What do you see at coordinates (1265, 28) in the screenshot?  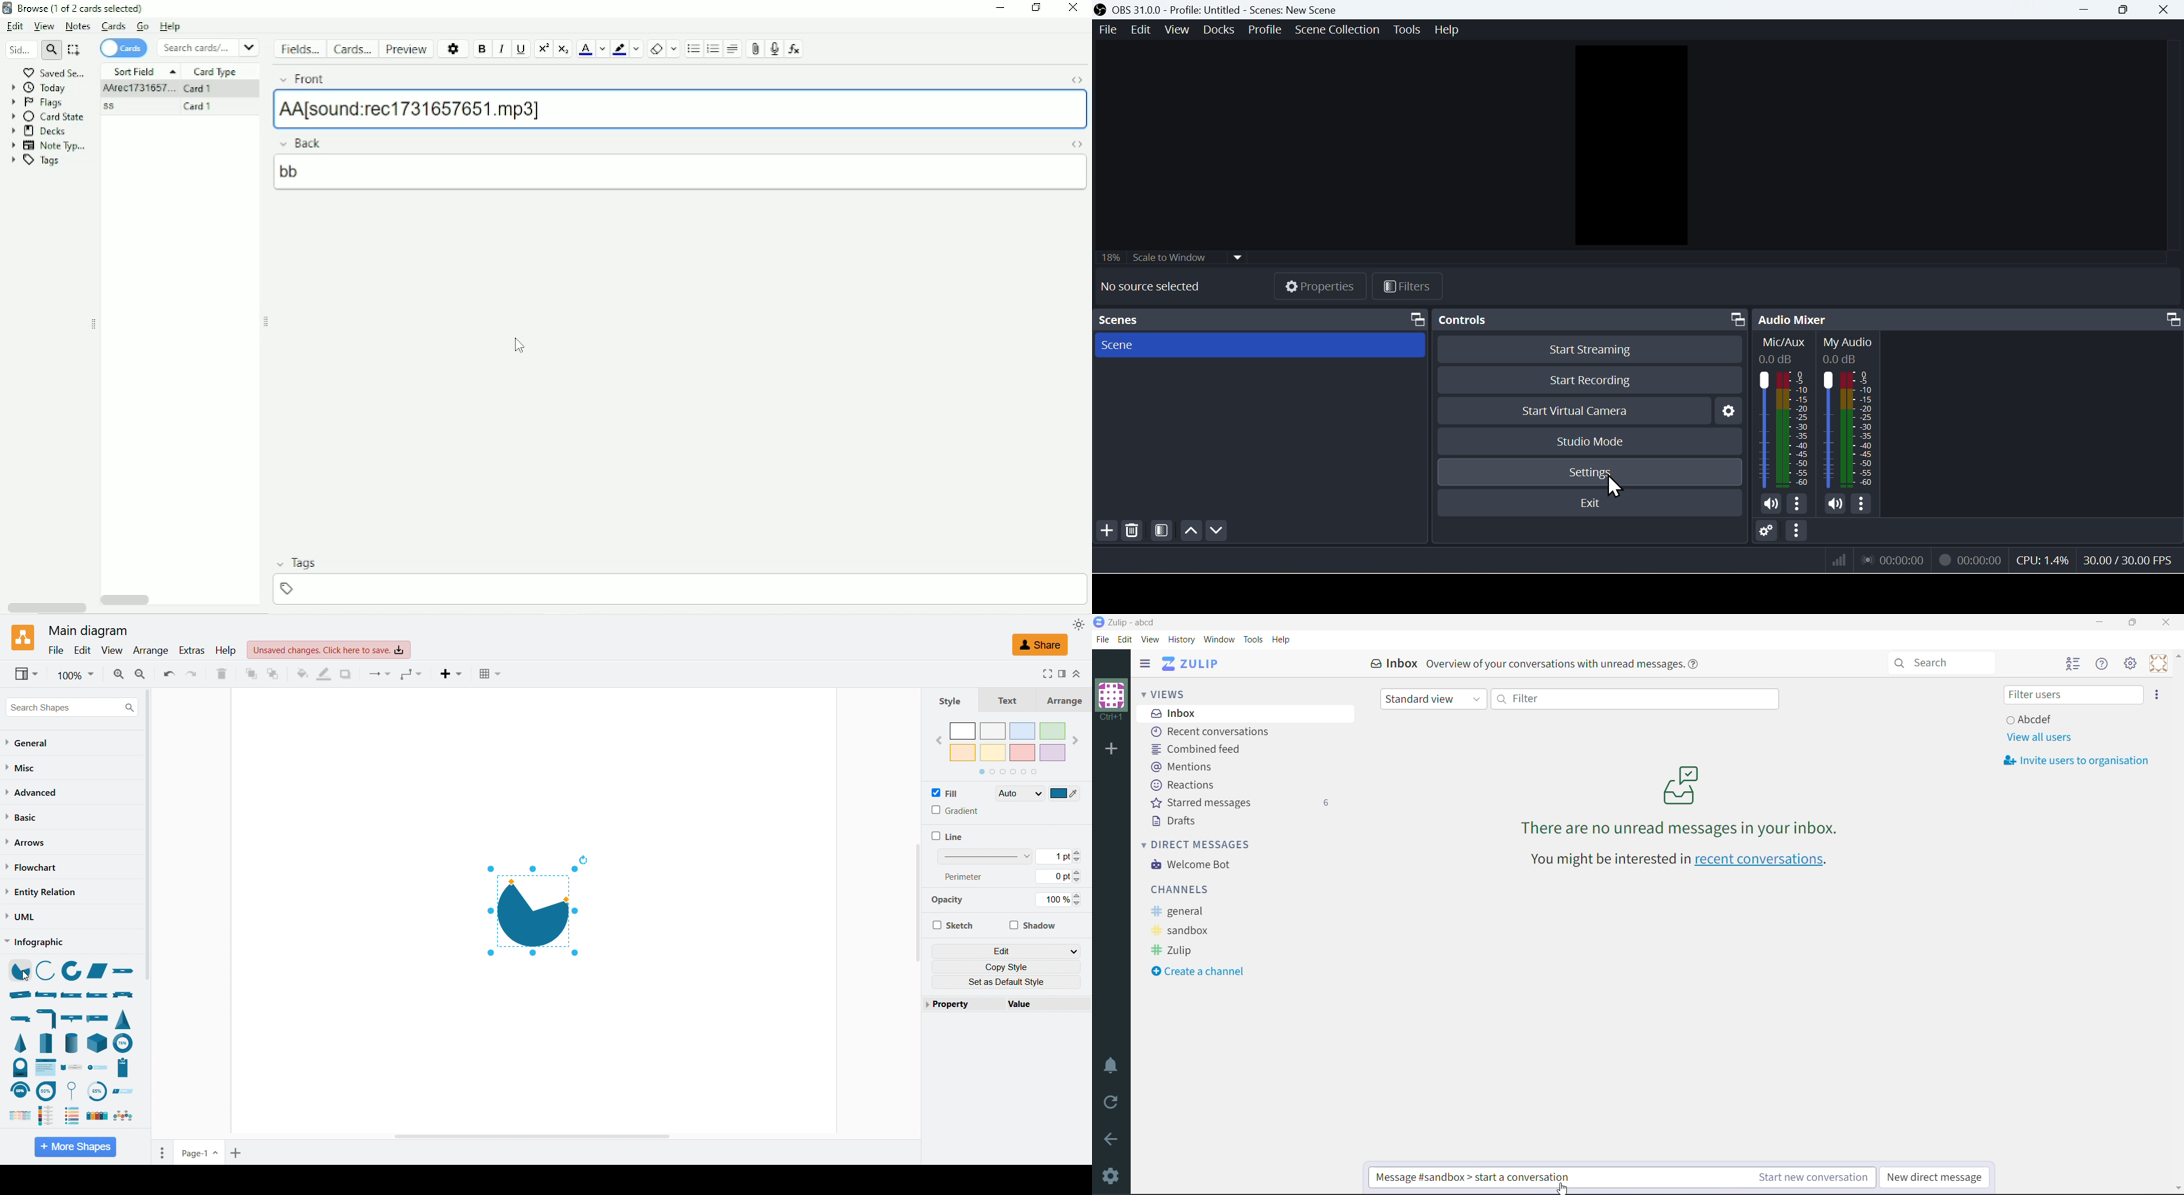 I see `Profile` at bounding box center [1265, 28].